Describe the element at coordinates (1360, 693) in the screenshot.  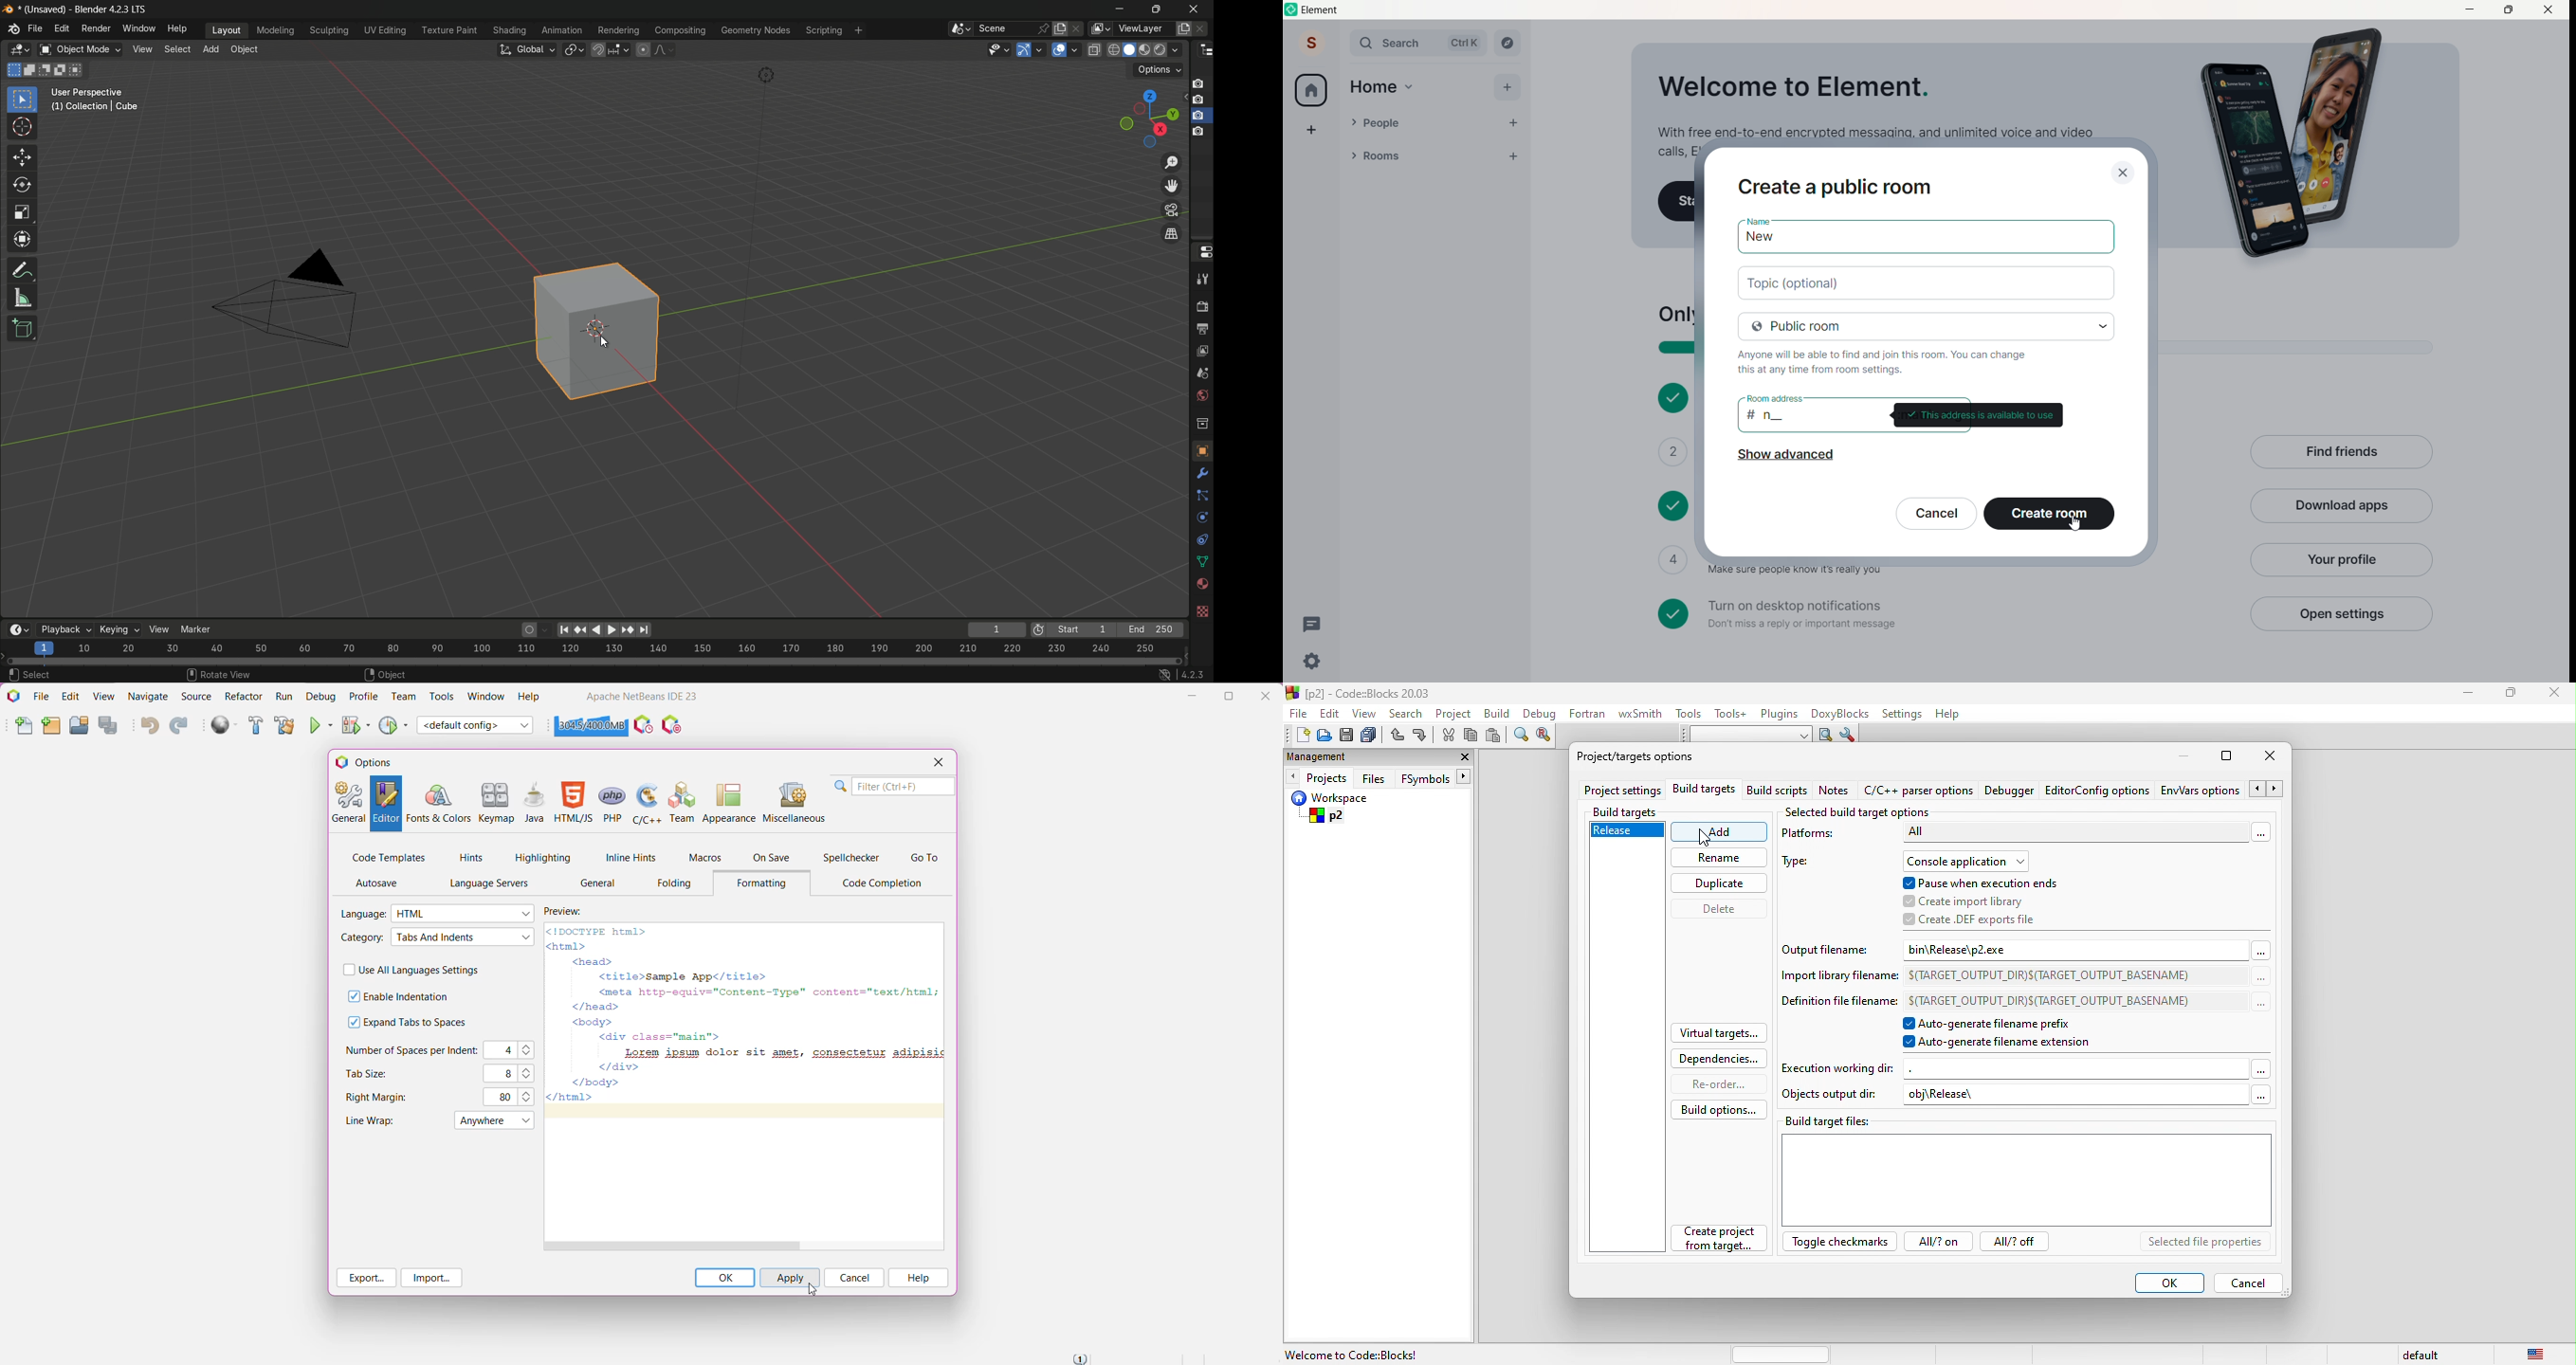
I see `[p2] - Code=Blocks 20.03` at that location.